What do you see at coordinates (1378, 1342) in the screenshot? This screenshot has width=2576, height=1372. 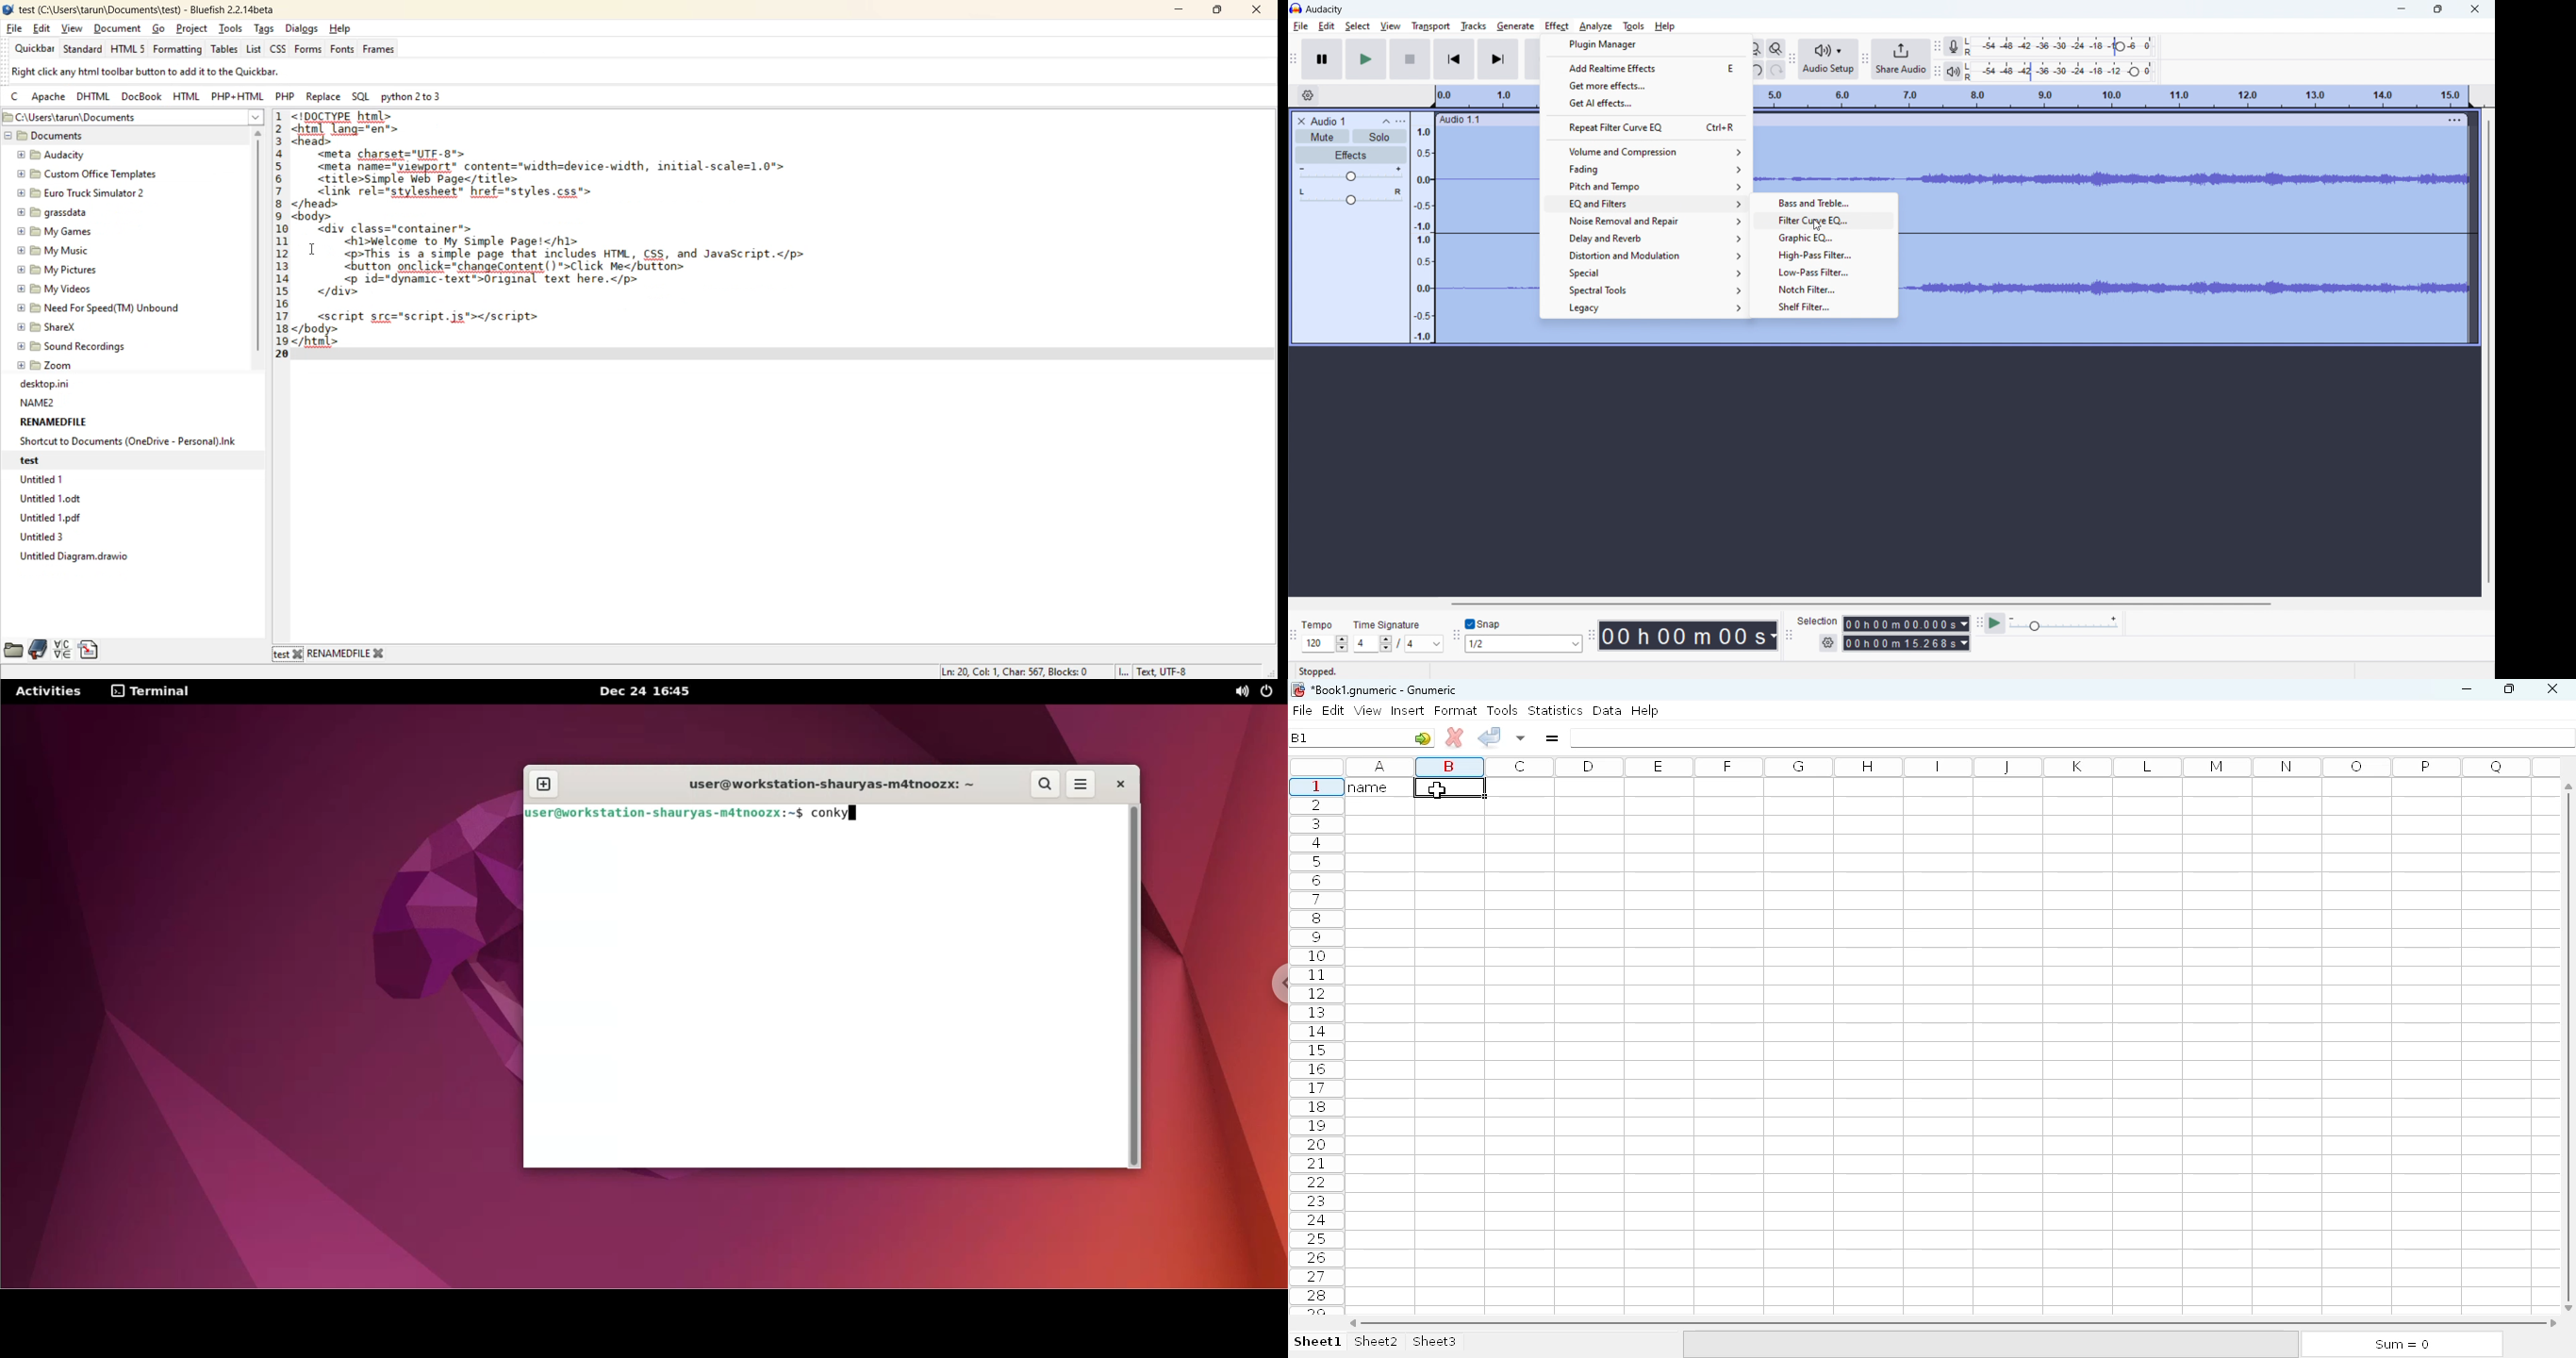 I see `sheet2` at bounding box center [1378, 1342].